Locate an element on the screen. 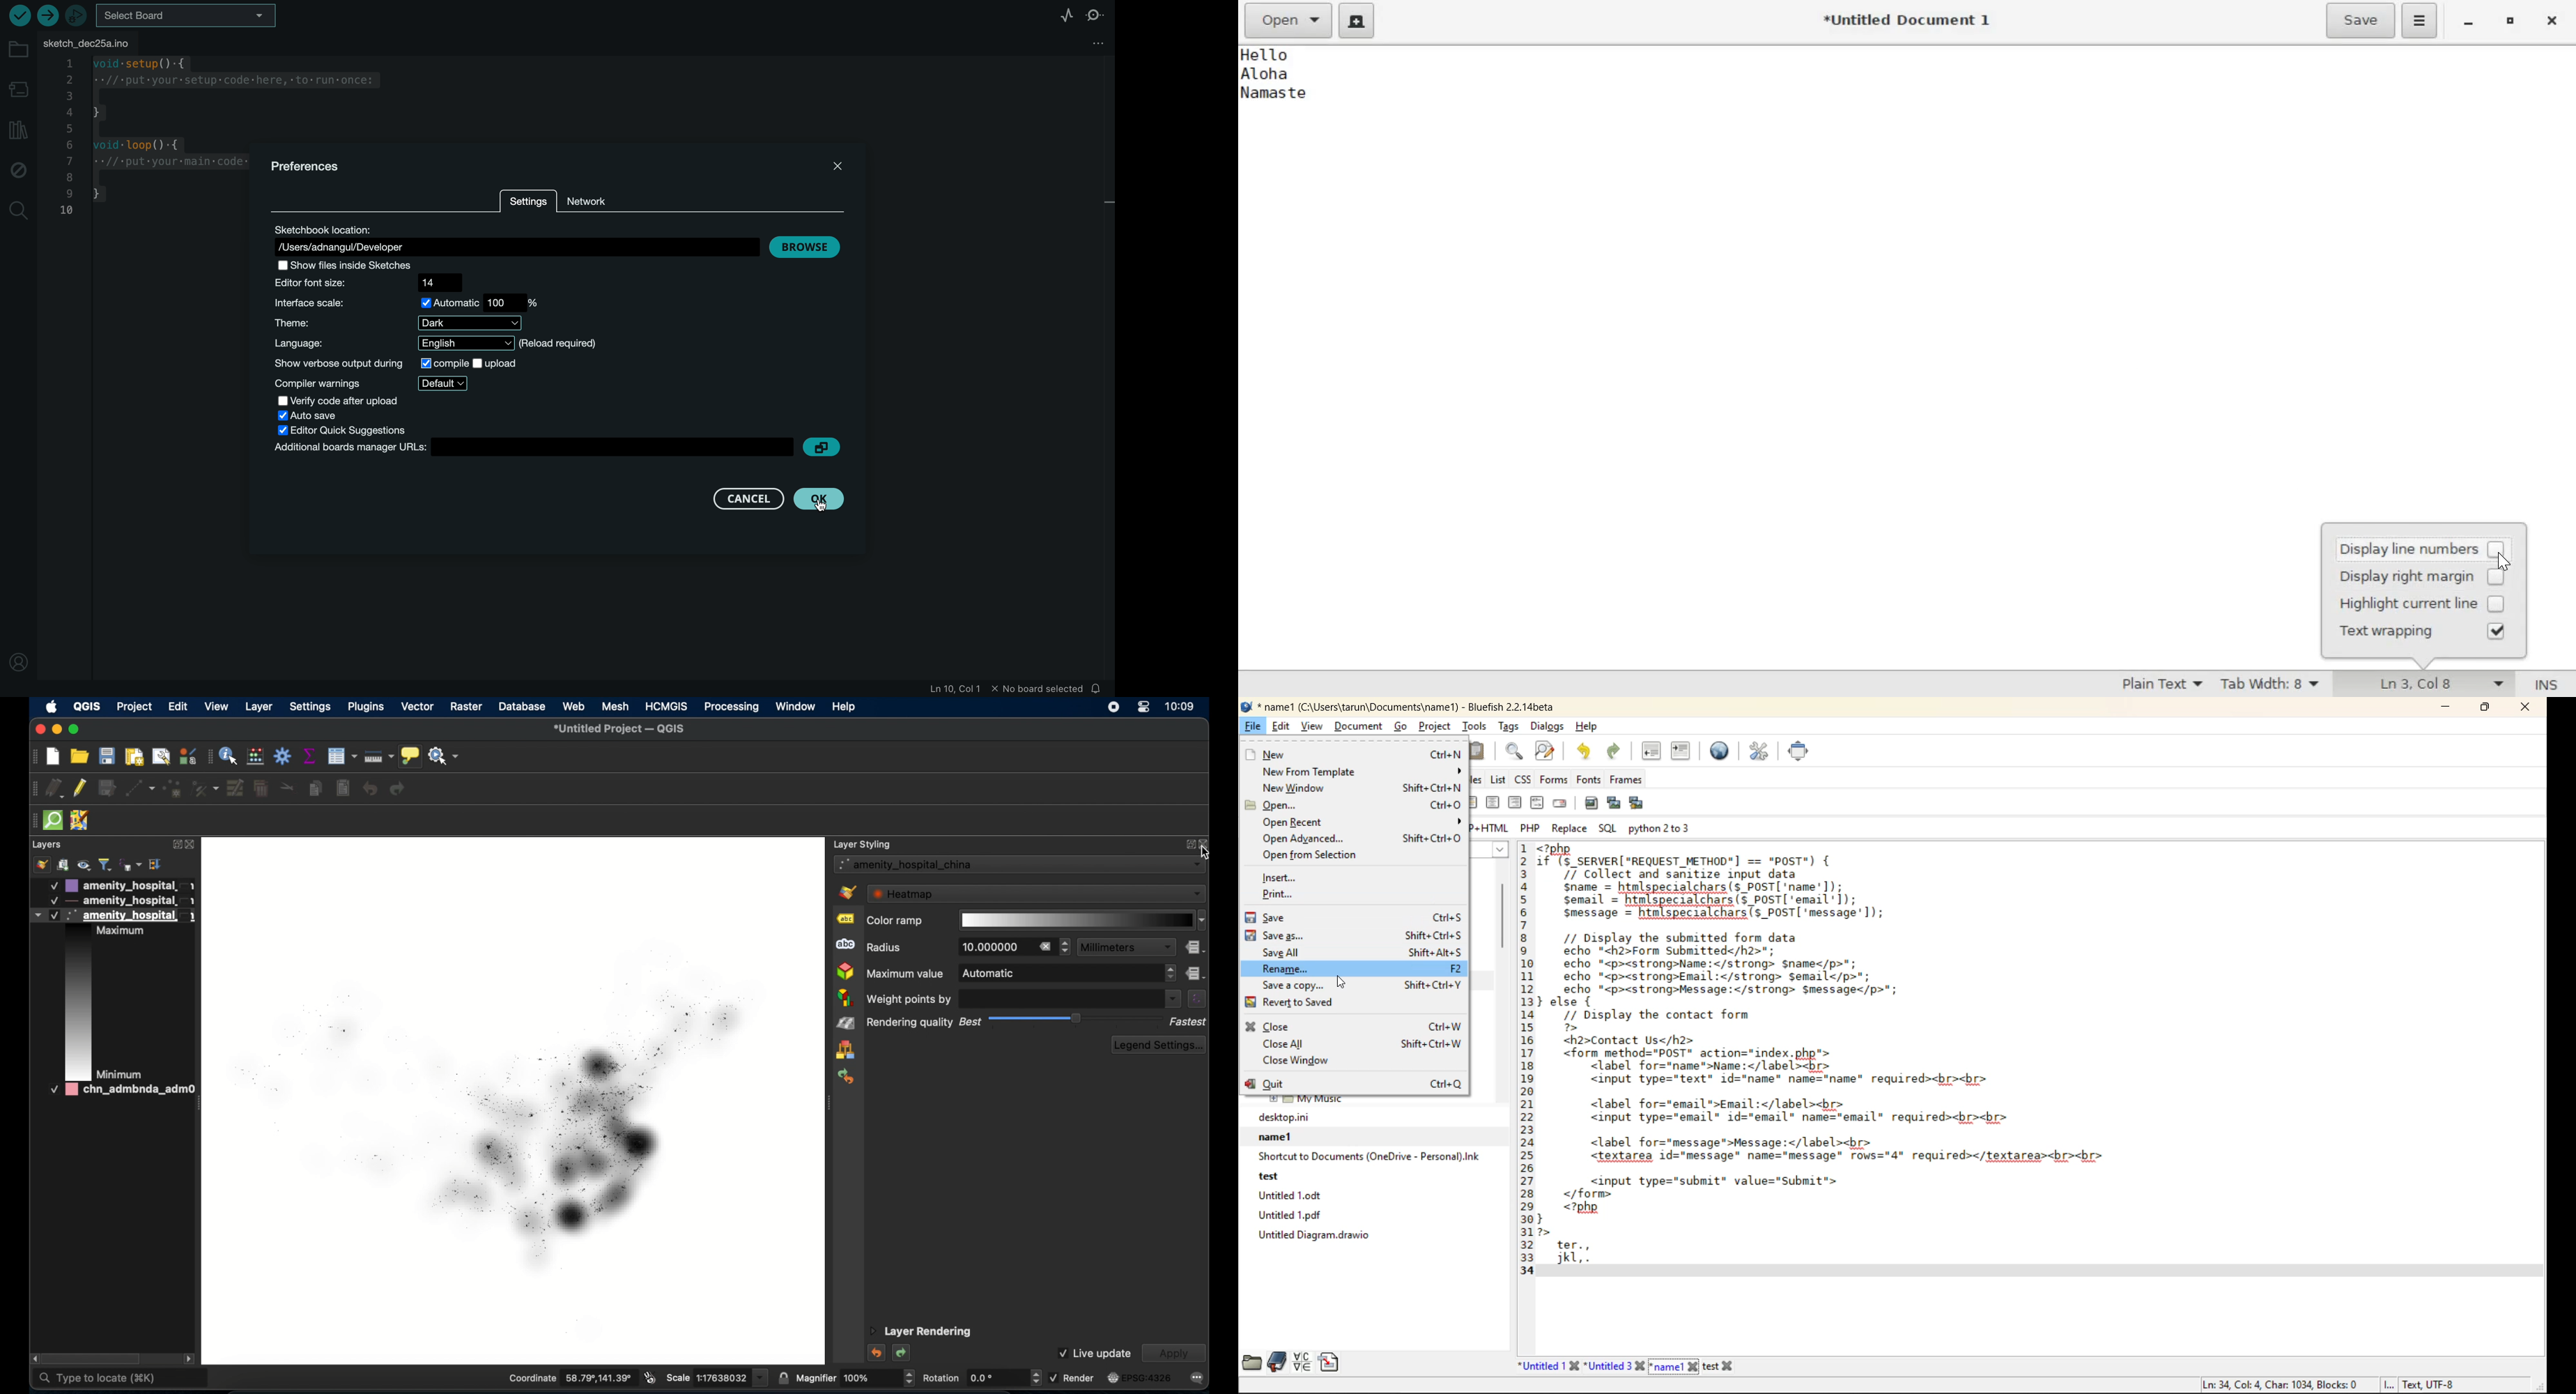  cursor is located at coordinates (2502, 563).